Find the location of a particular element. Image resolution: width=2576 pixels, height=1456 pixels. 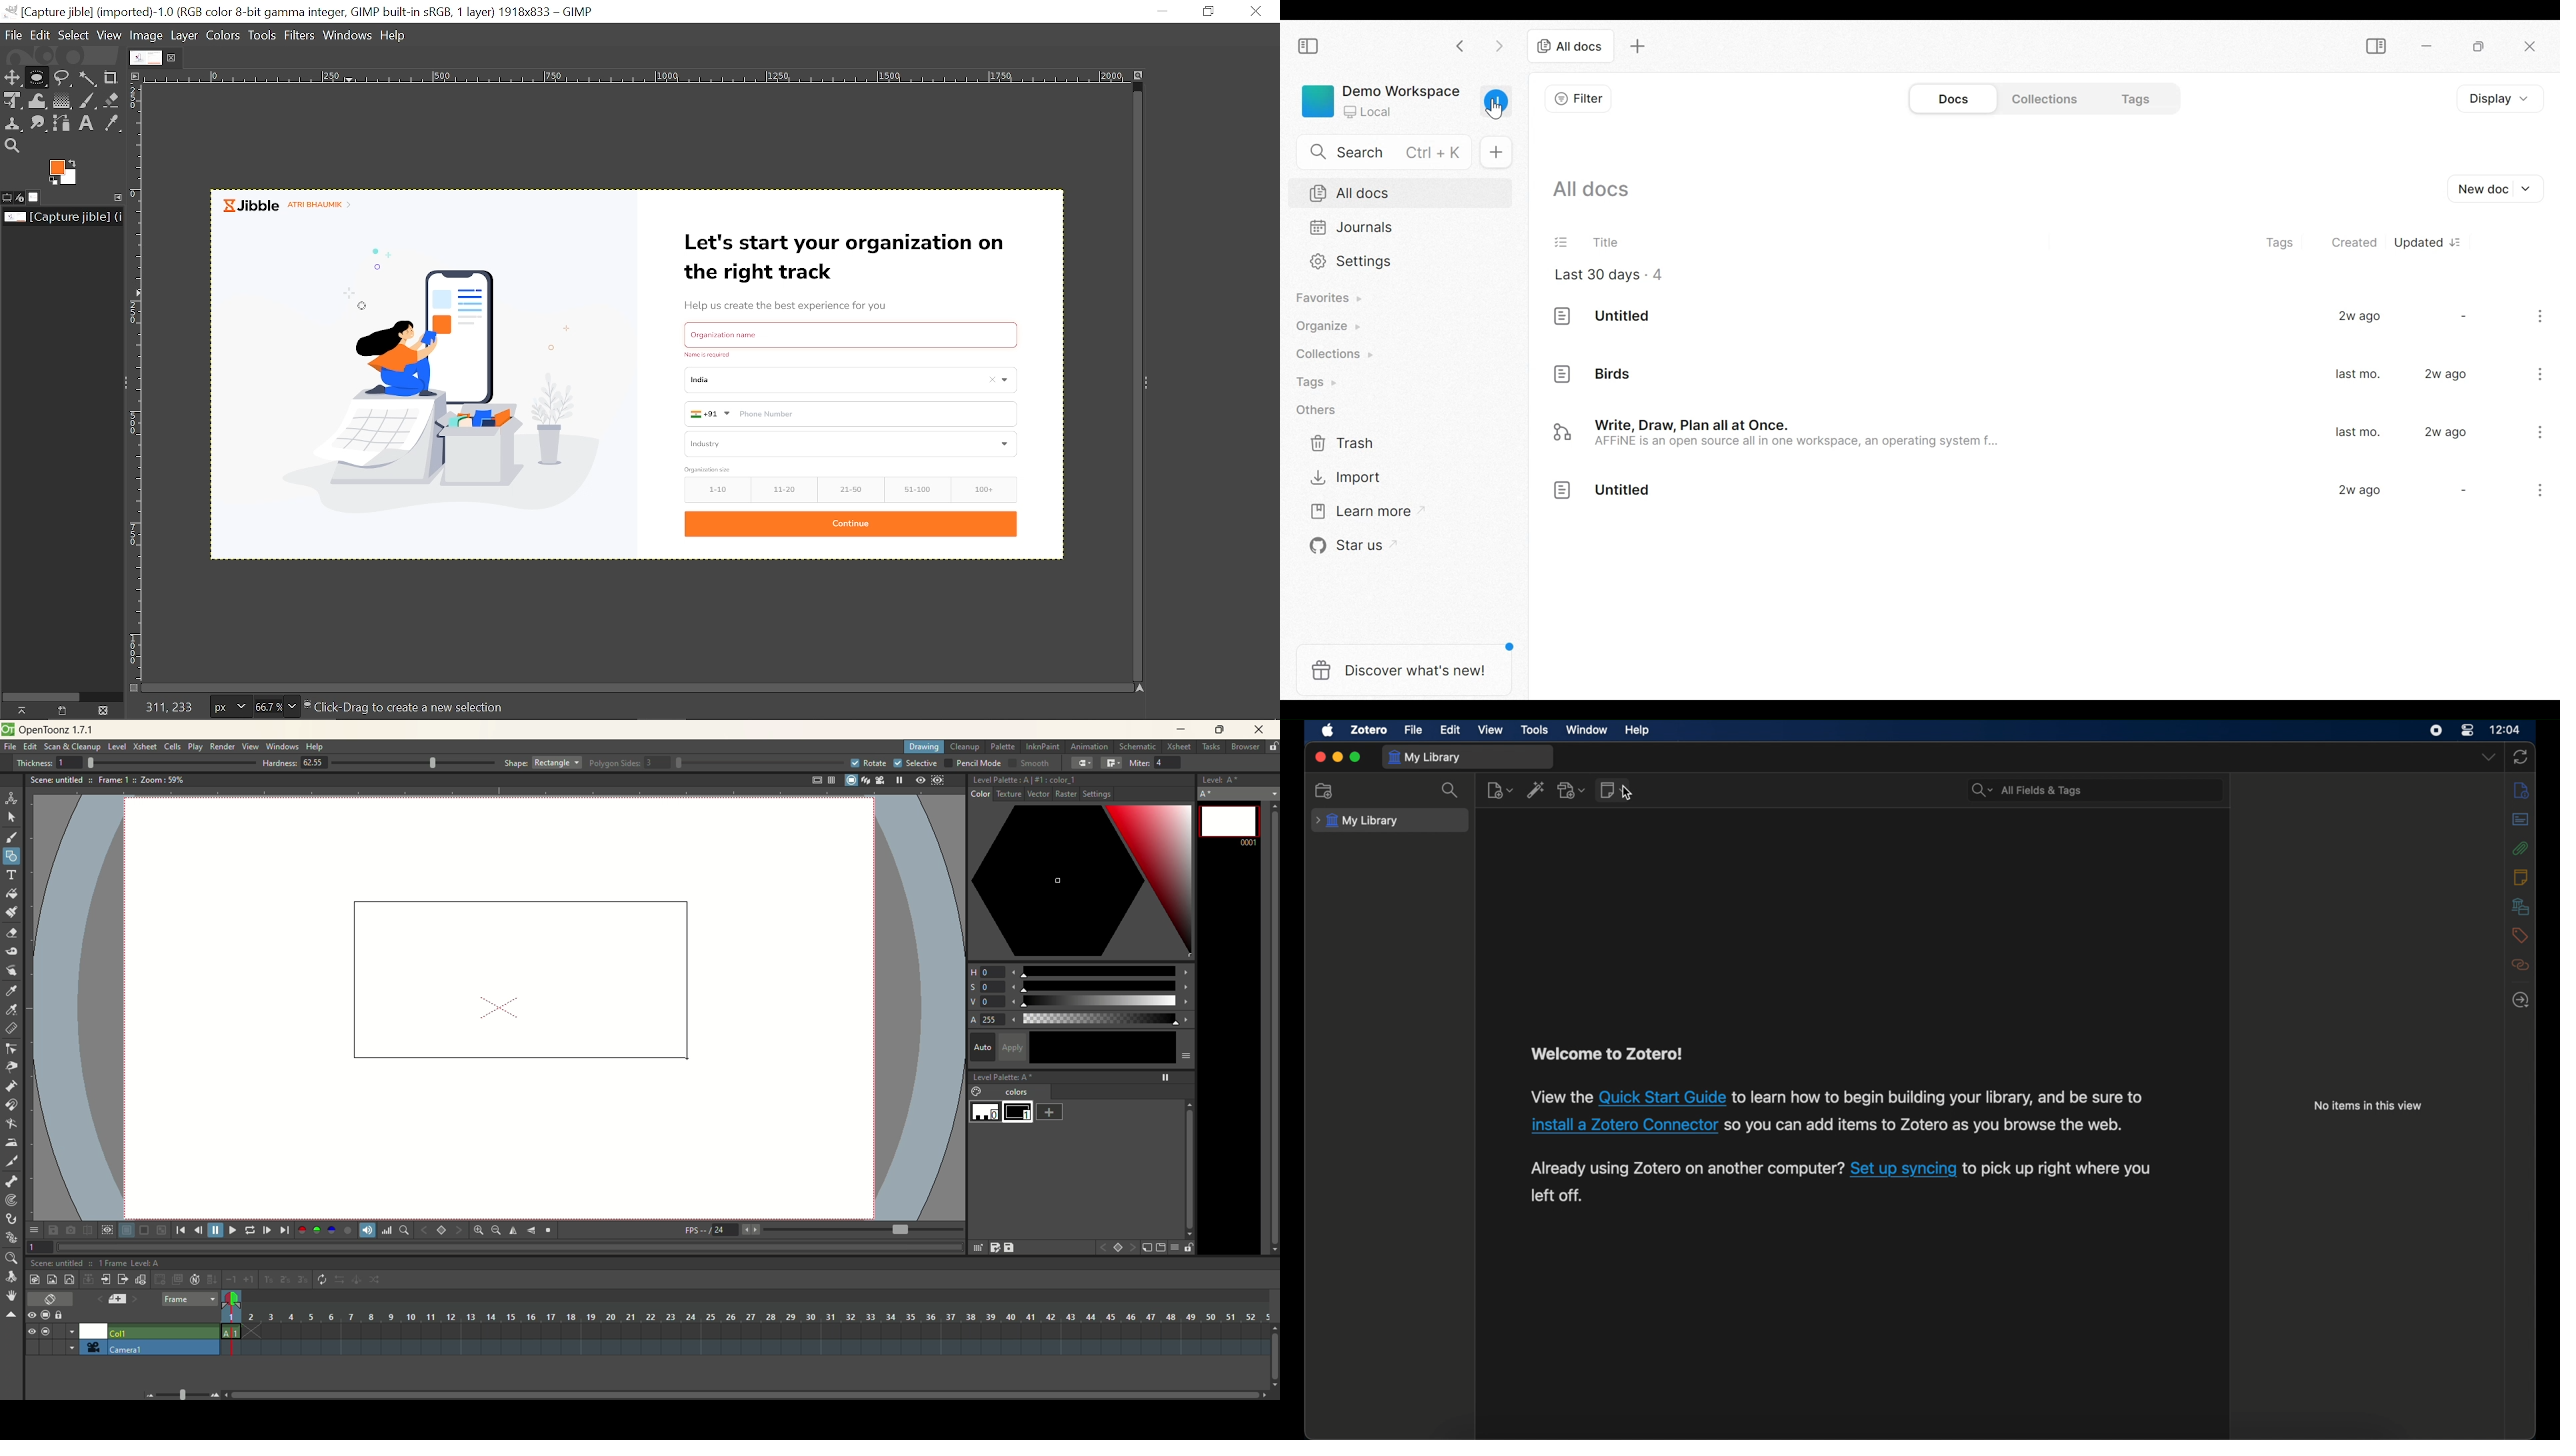

schematic is located at coordinates (1139, 746).